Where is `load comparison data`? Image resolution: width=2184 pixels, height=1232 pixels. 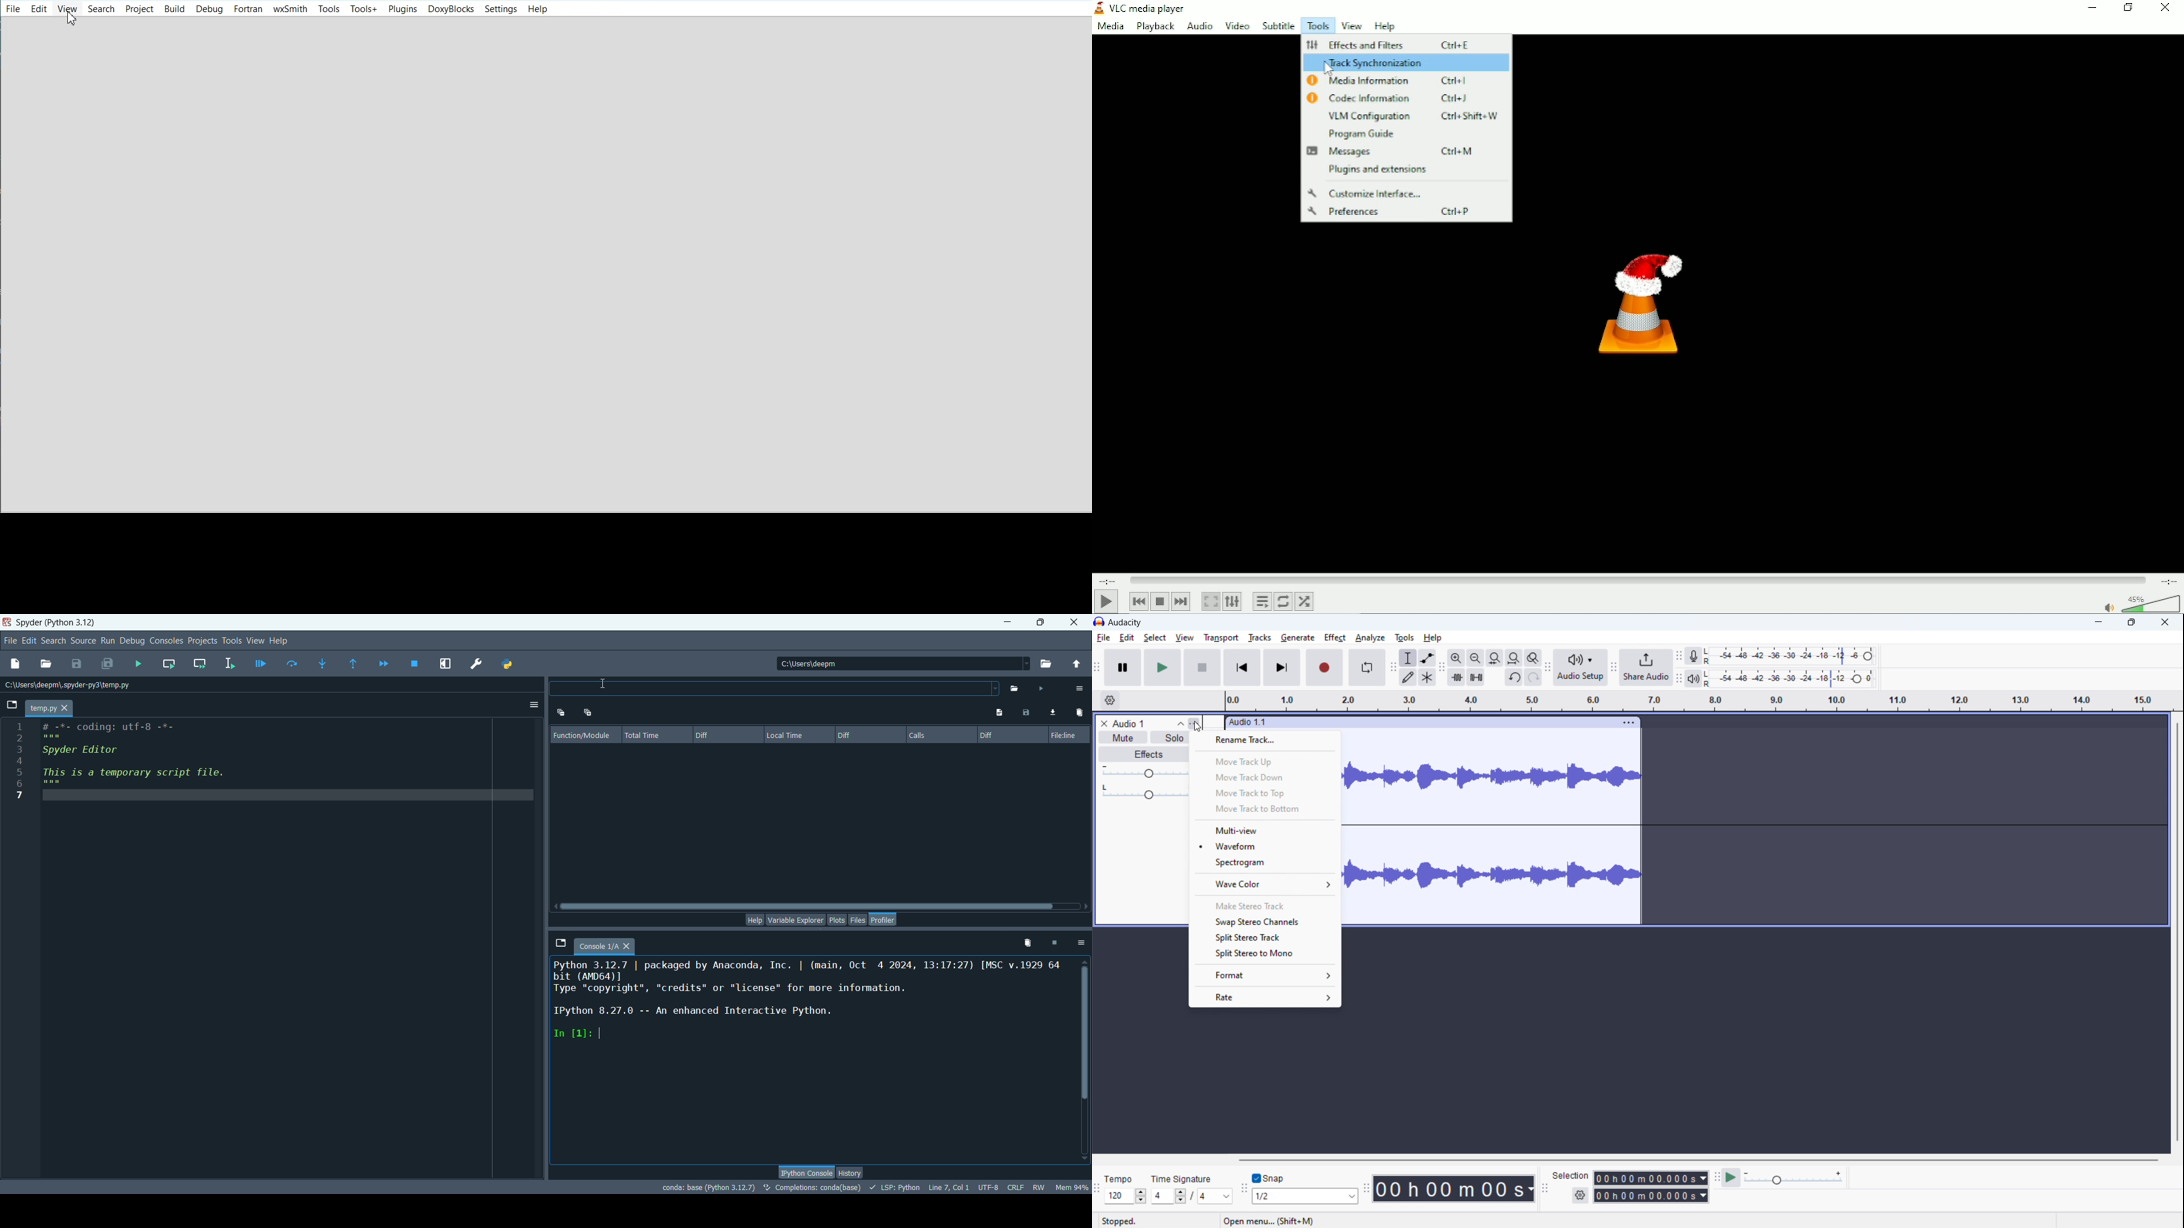
load comparison data is located at coordinates (1052, 712).